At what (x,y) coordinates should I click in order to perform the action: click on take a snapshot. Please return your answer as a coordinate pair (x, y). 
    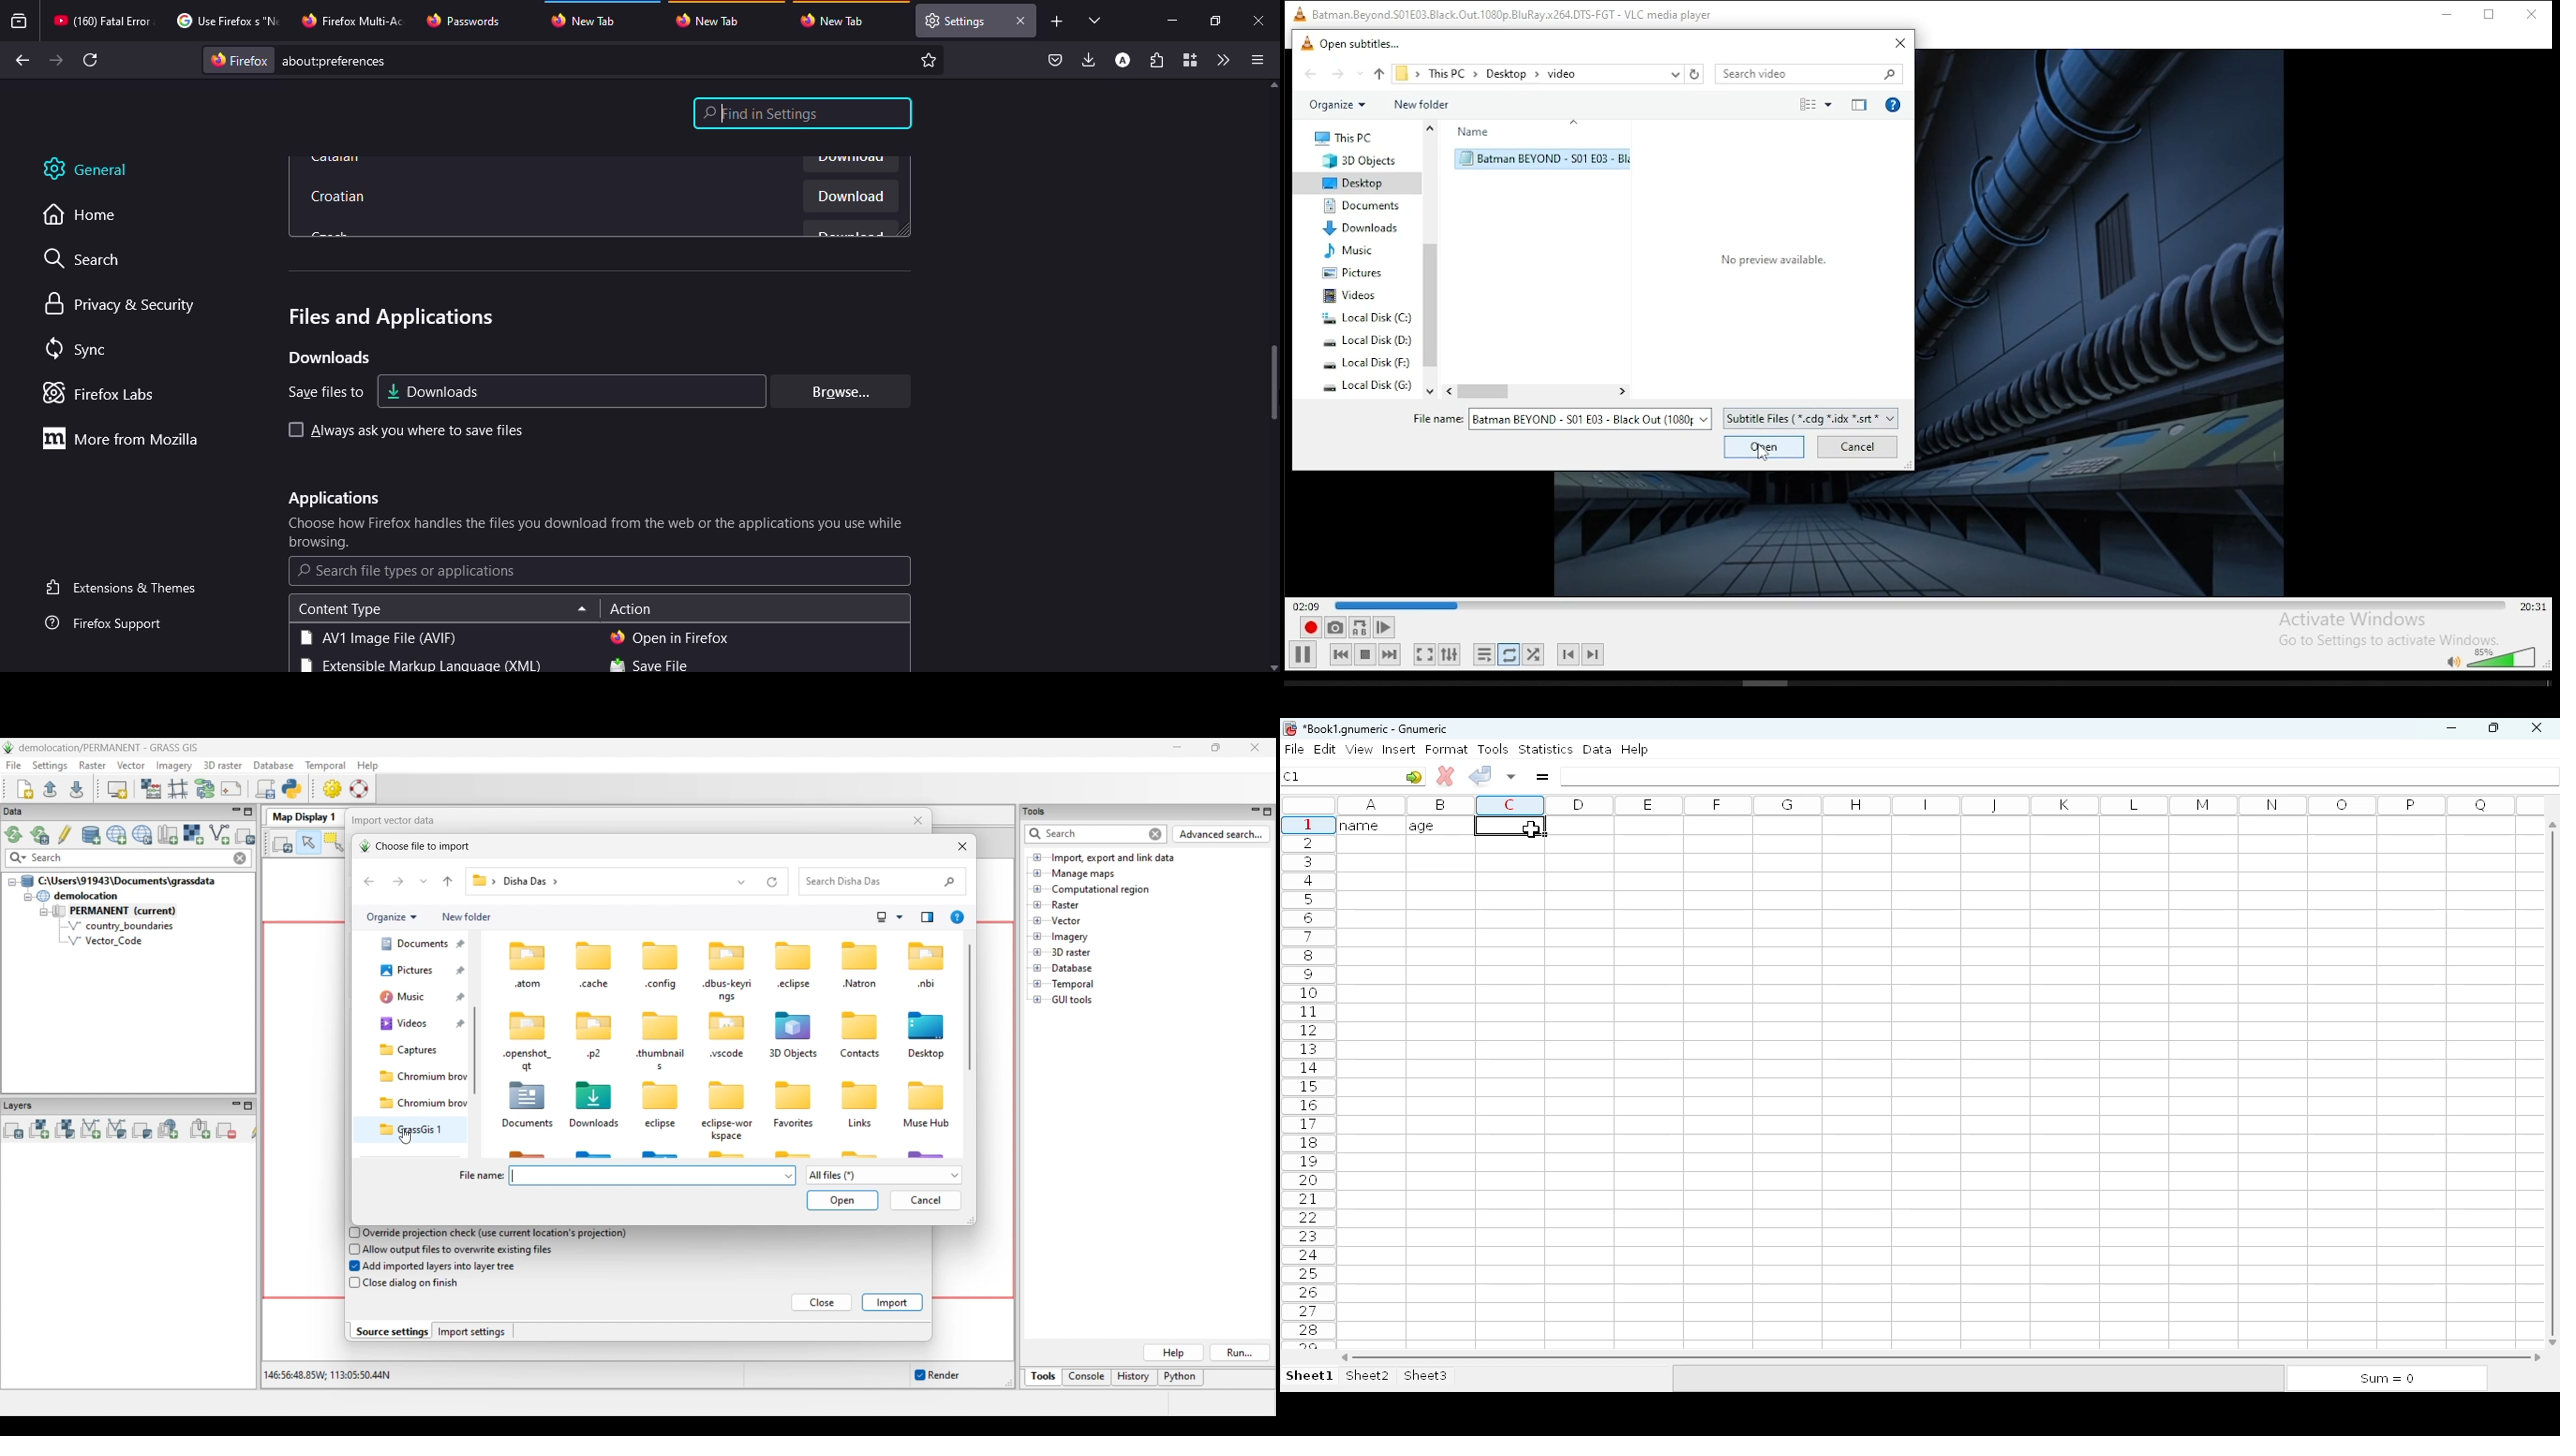
    Looking at the image, I should click on (1335, 628).